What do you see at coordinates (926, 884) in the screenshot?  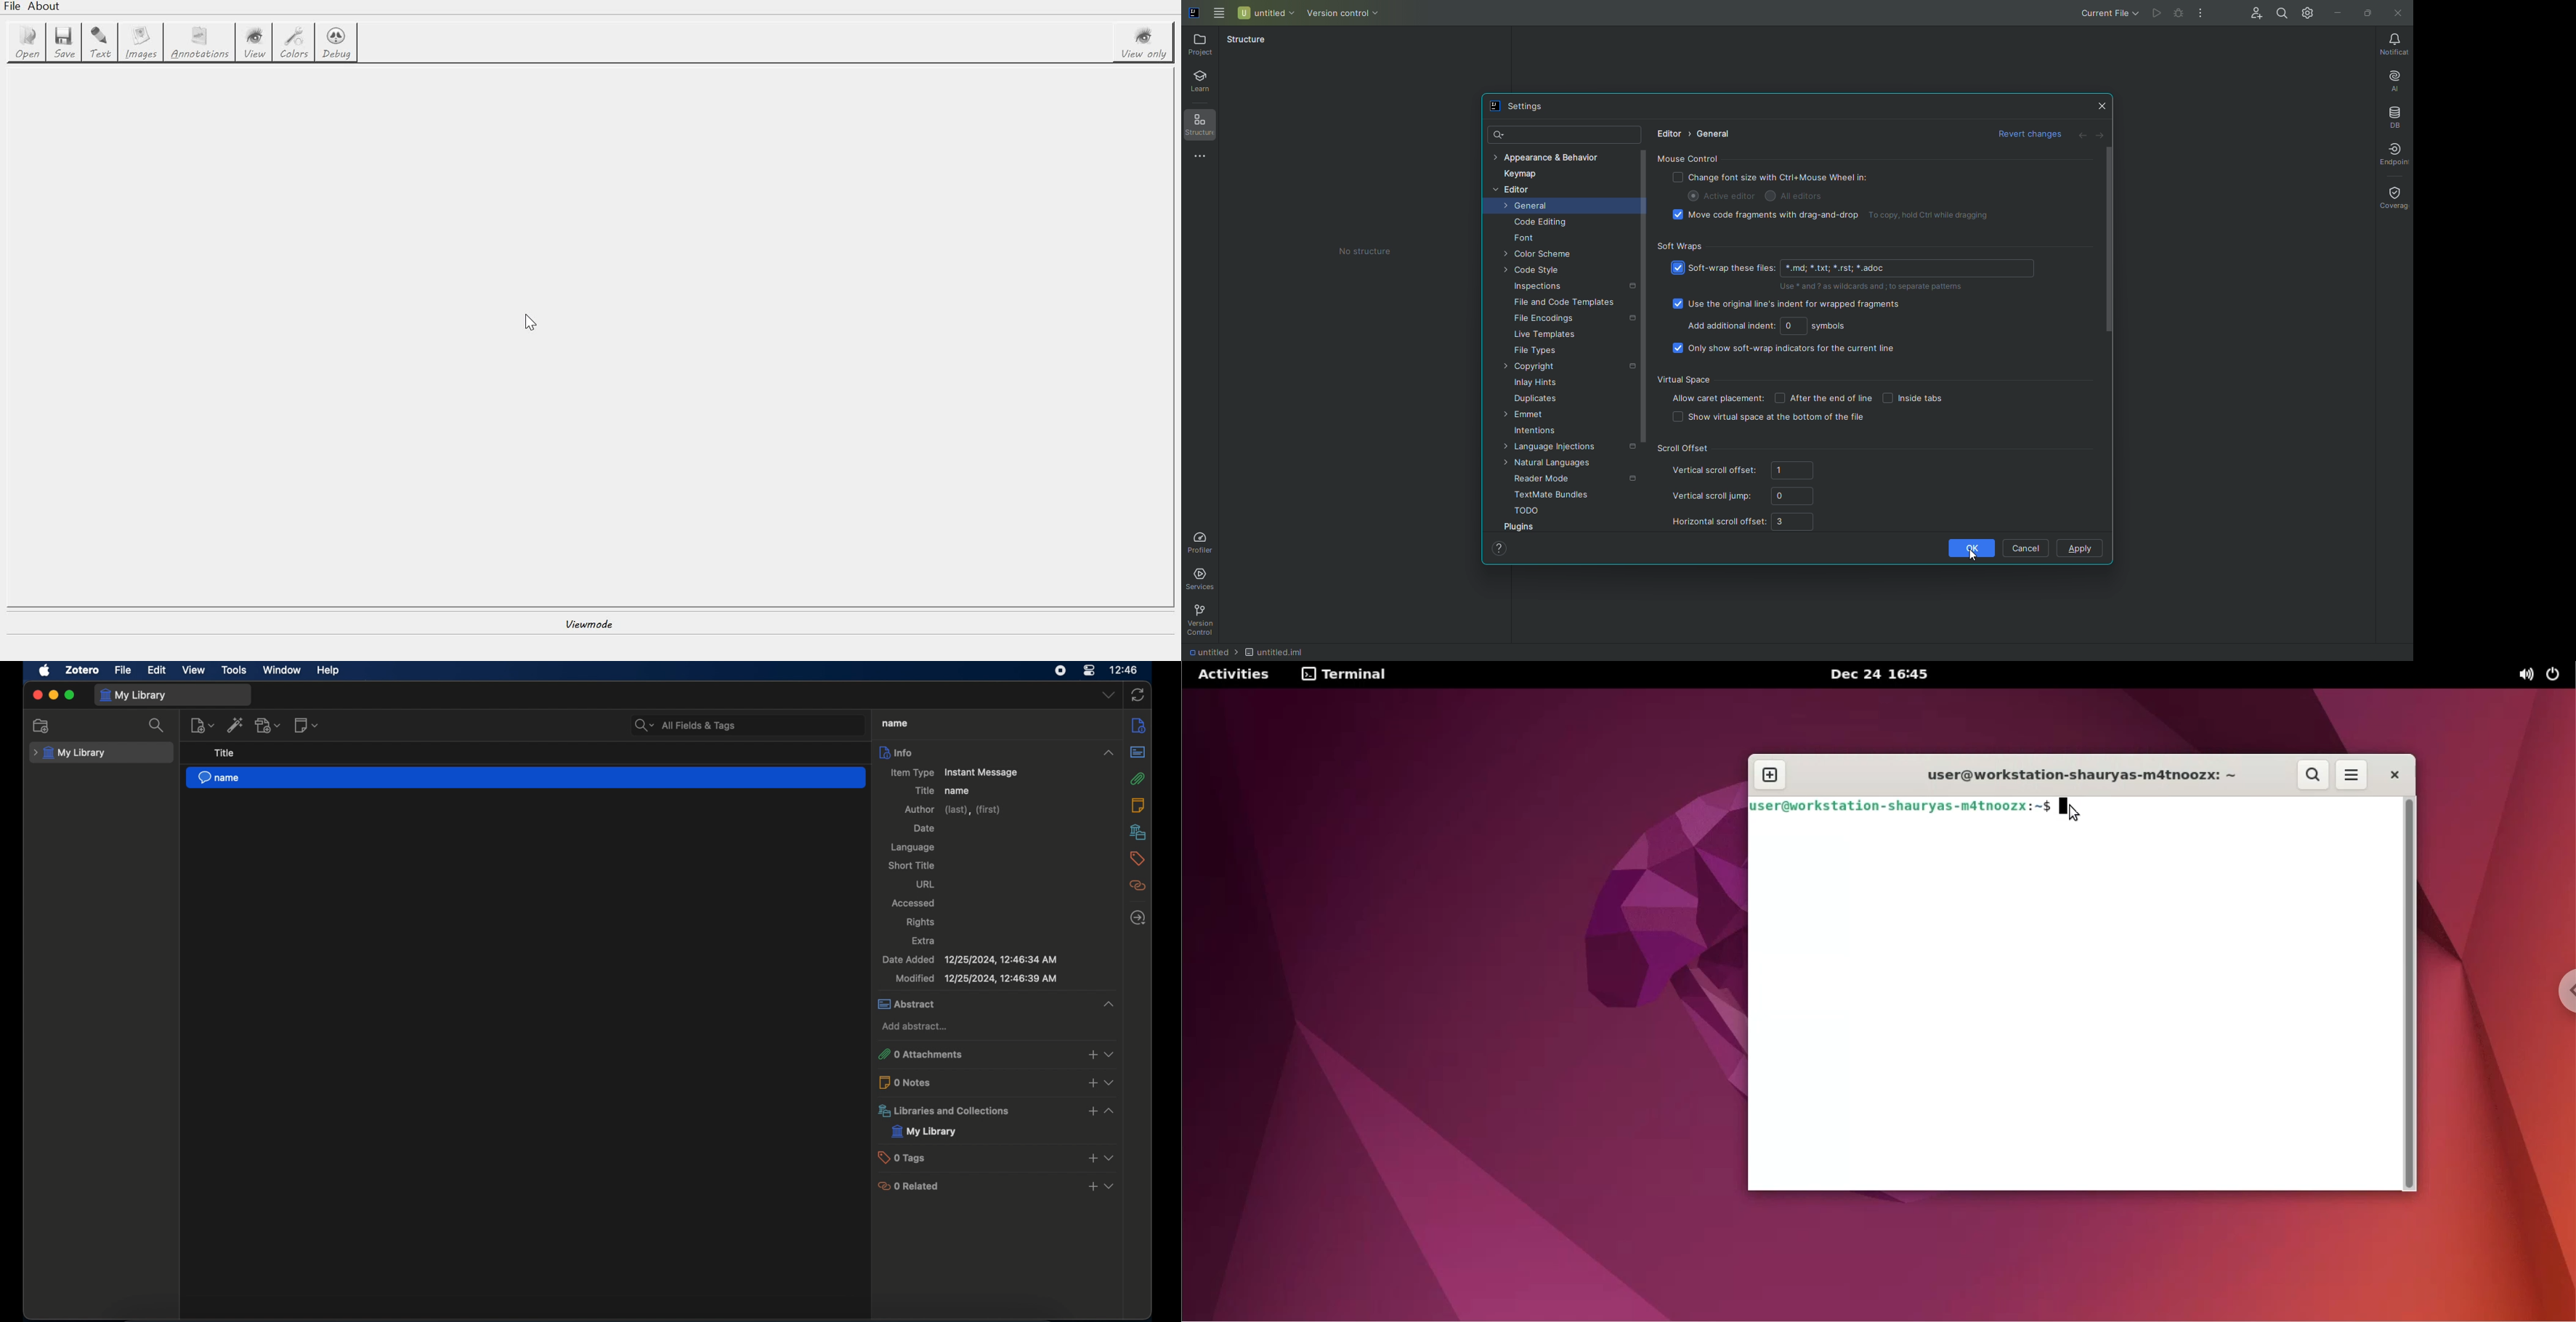 I see `url` at bounding box center [926, 884].